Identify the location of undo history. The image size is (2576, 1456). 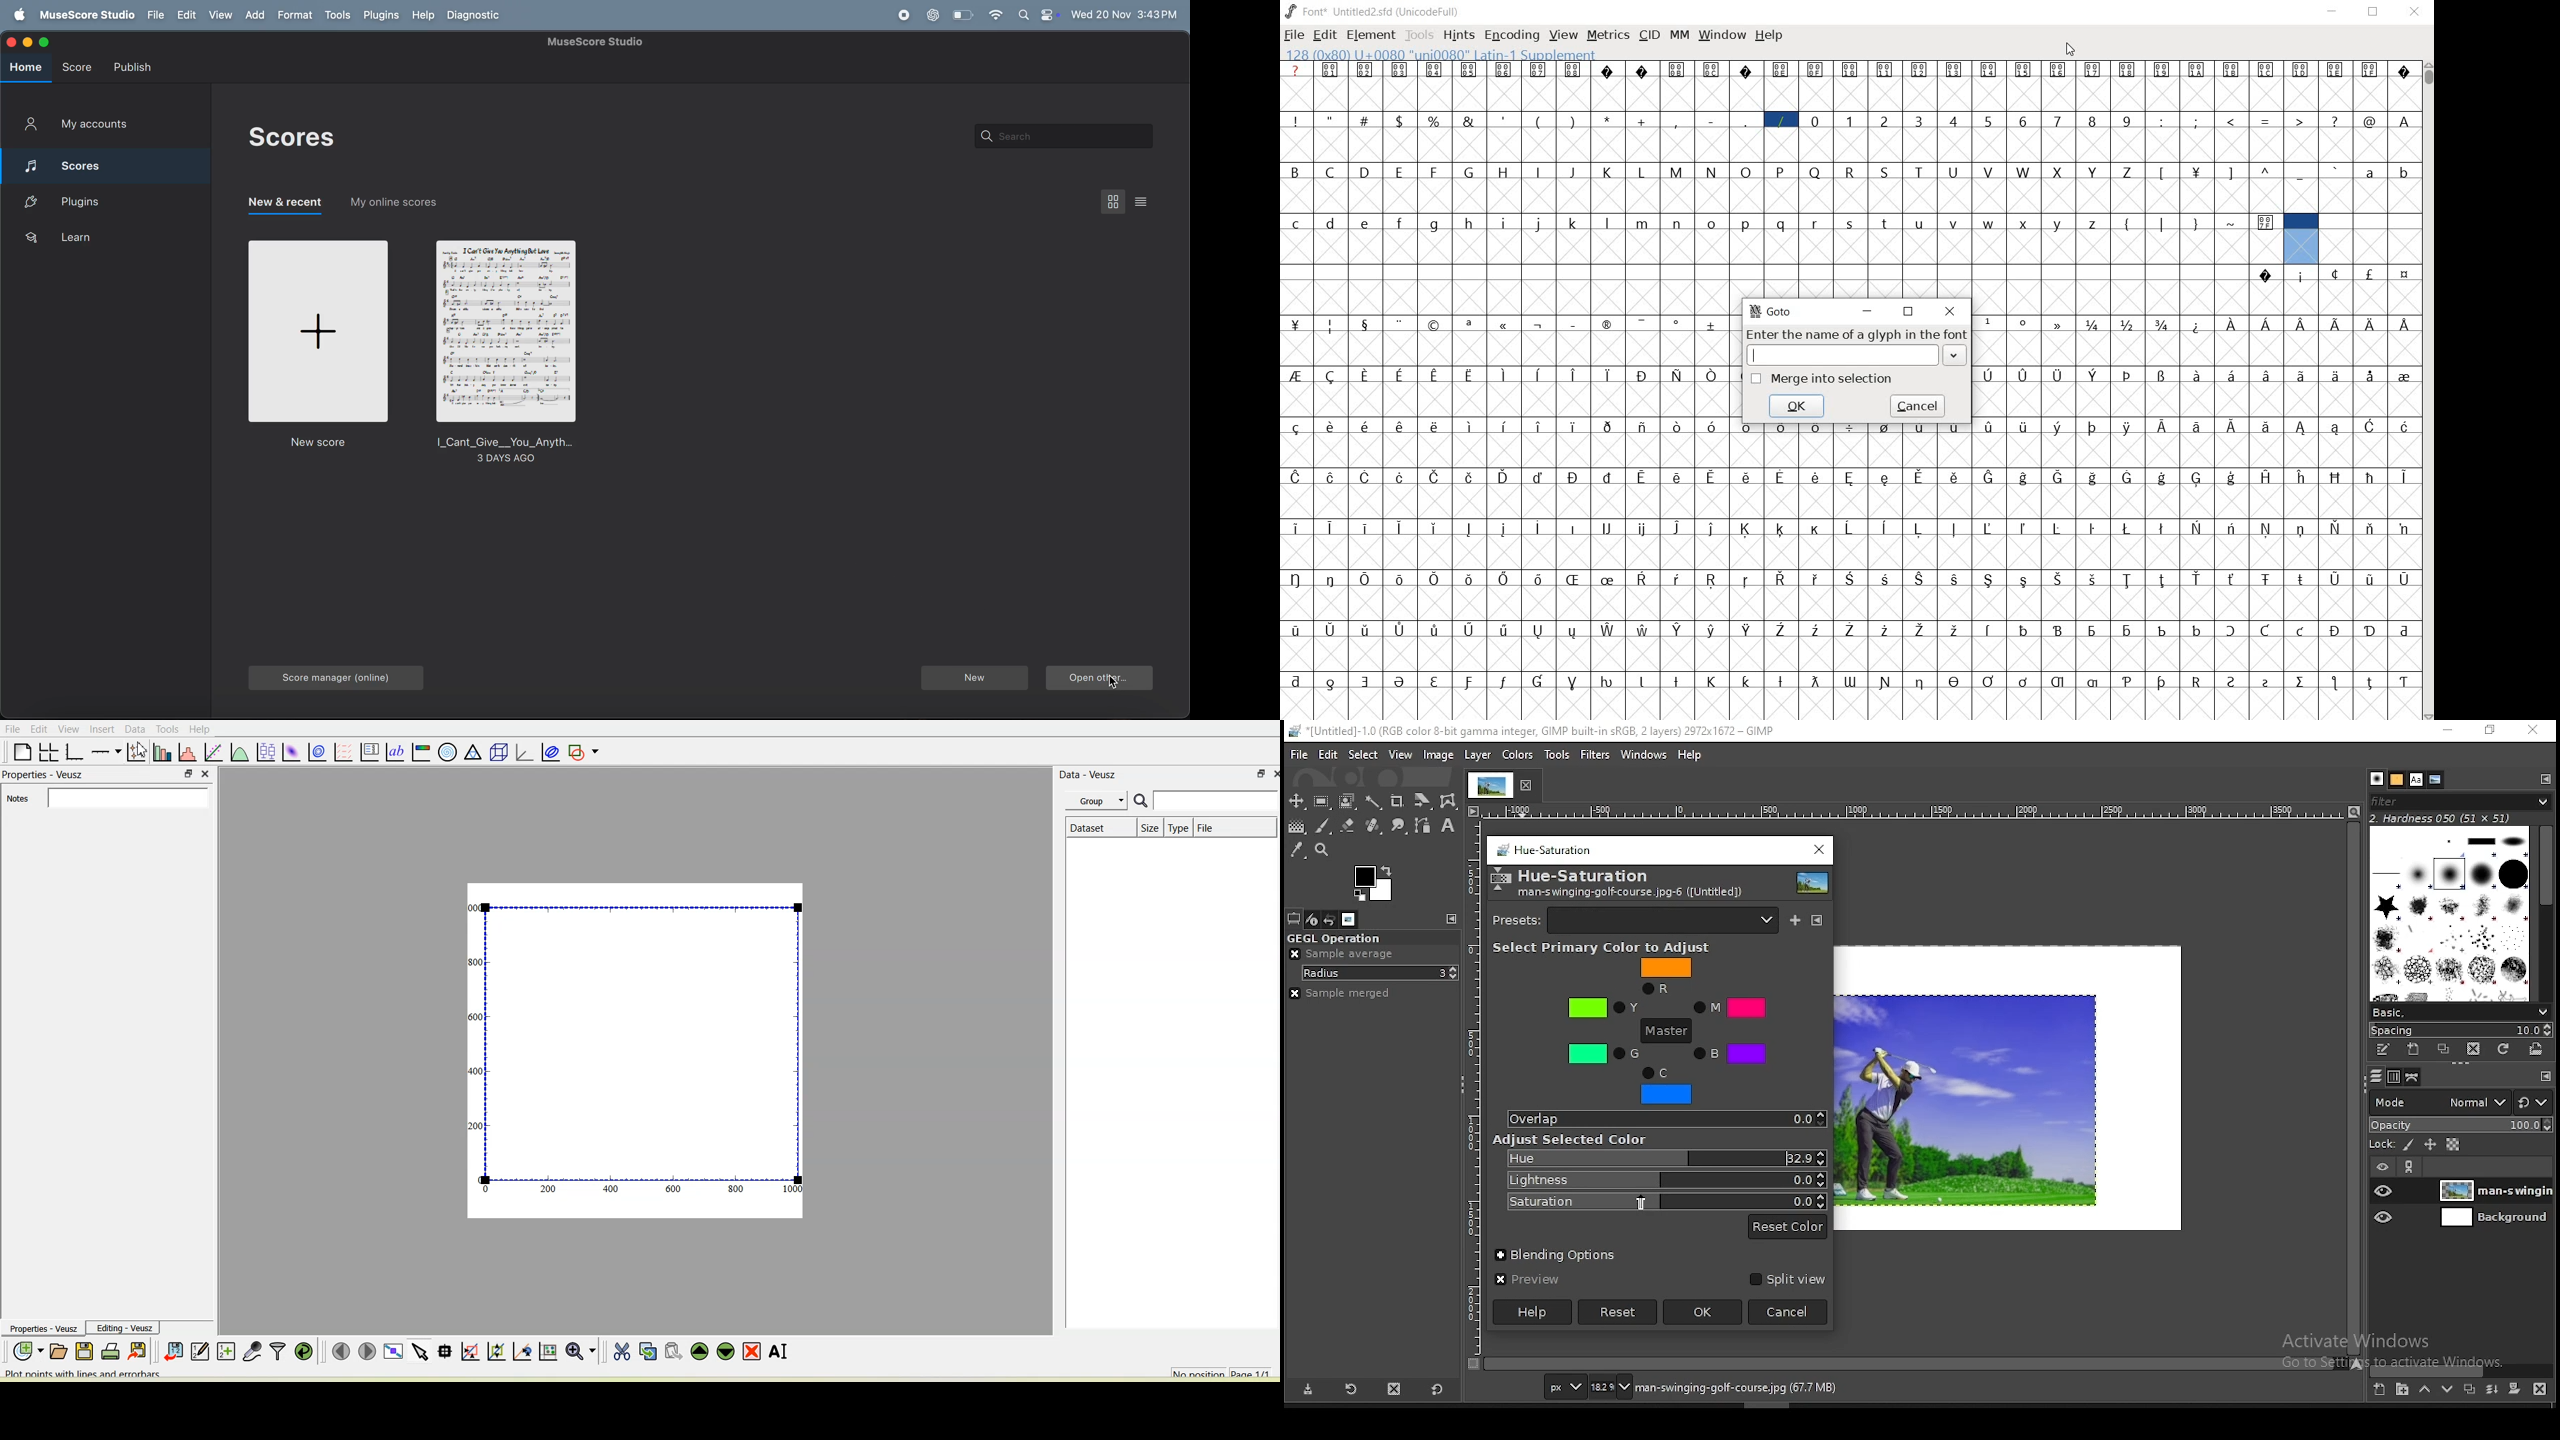
(1332, 920).